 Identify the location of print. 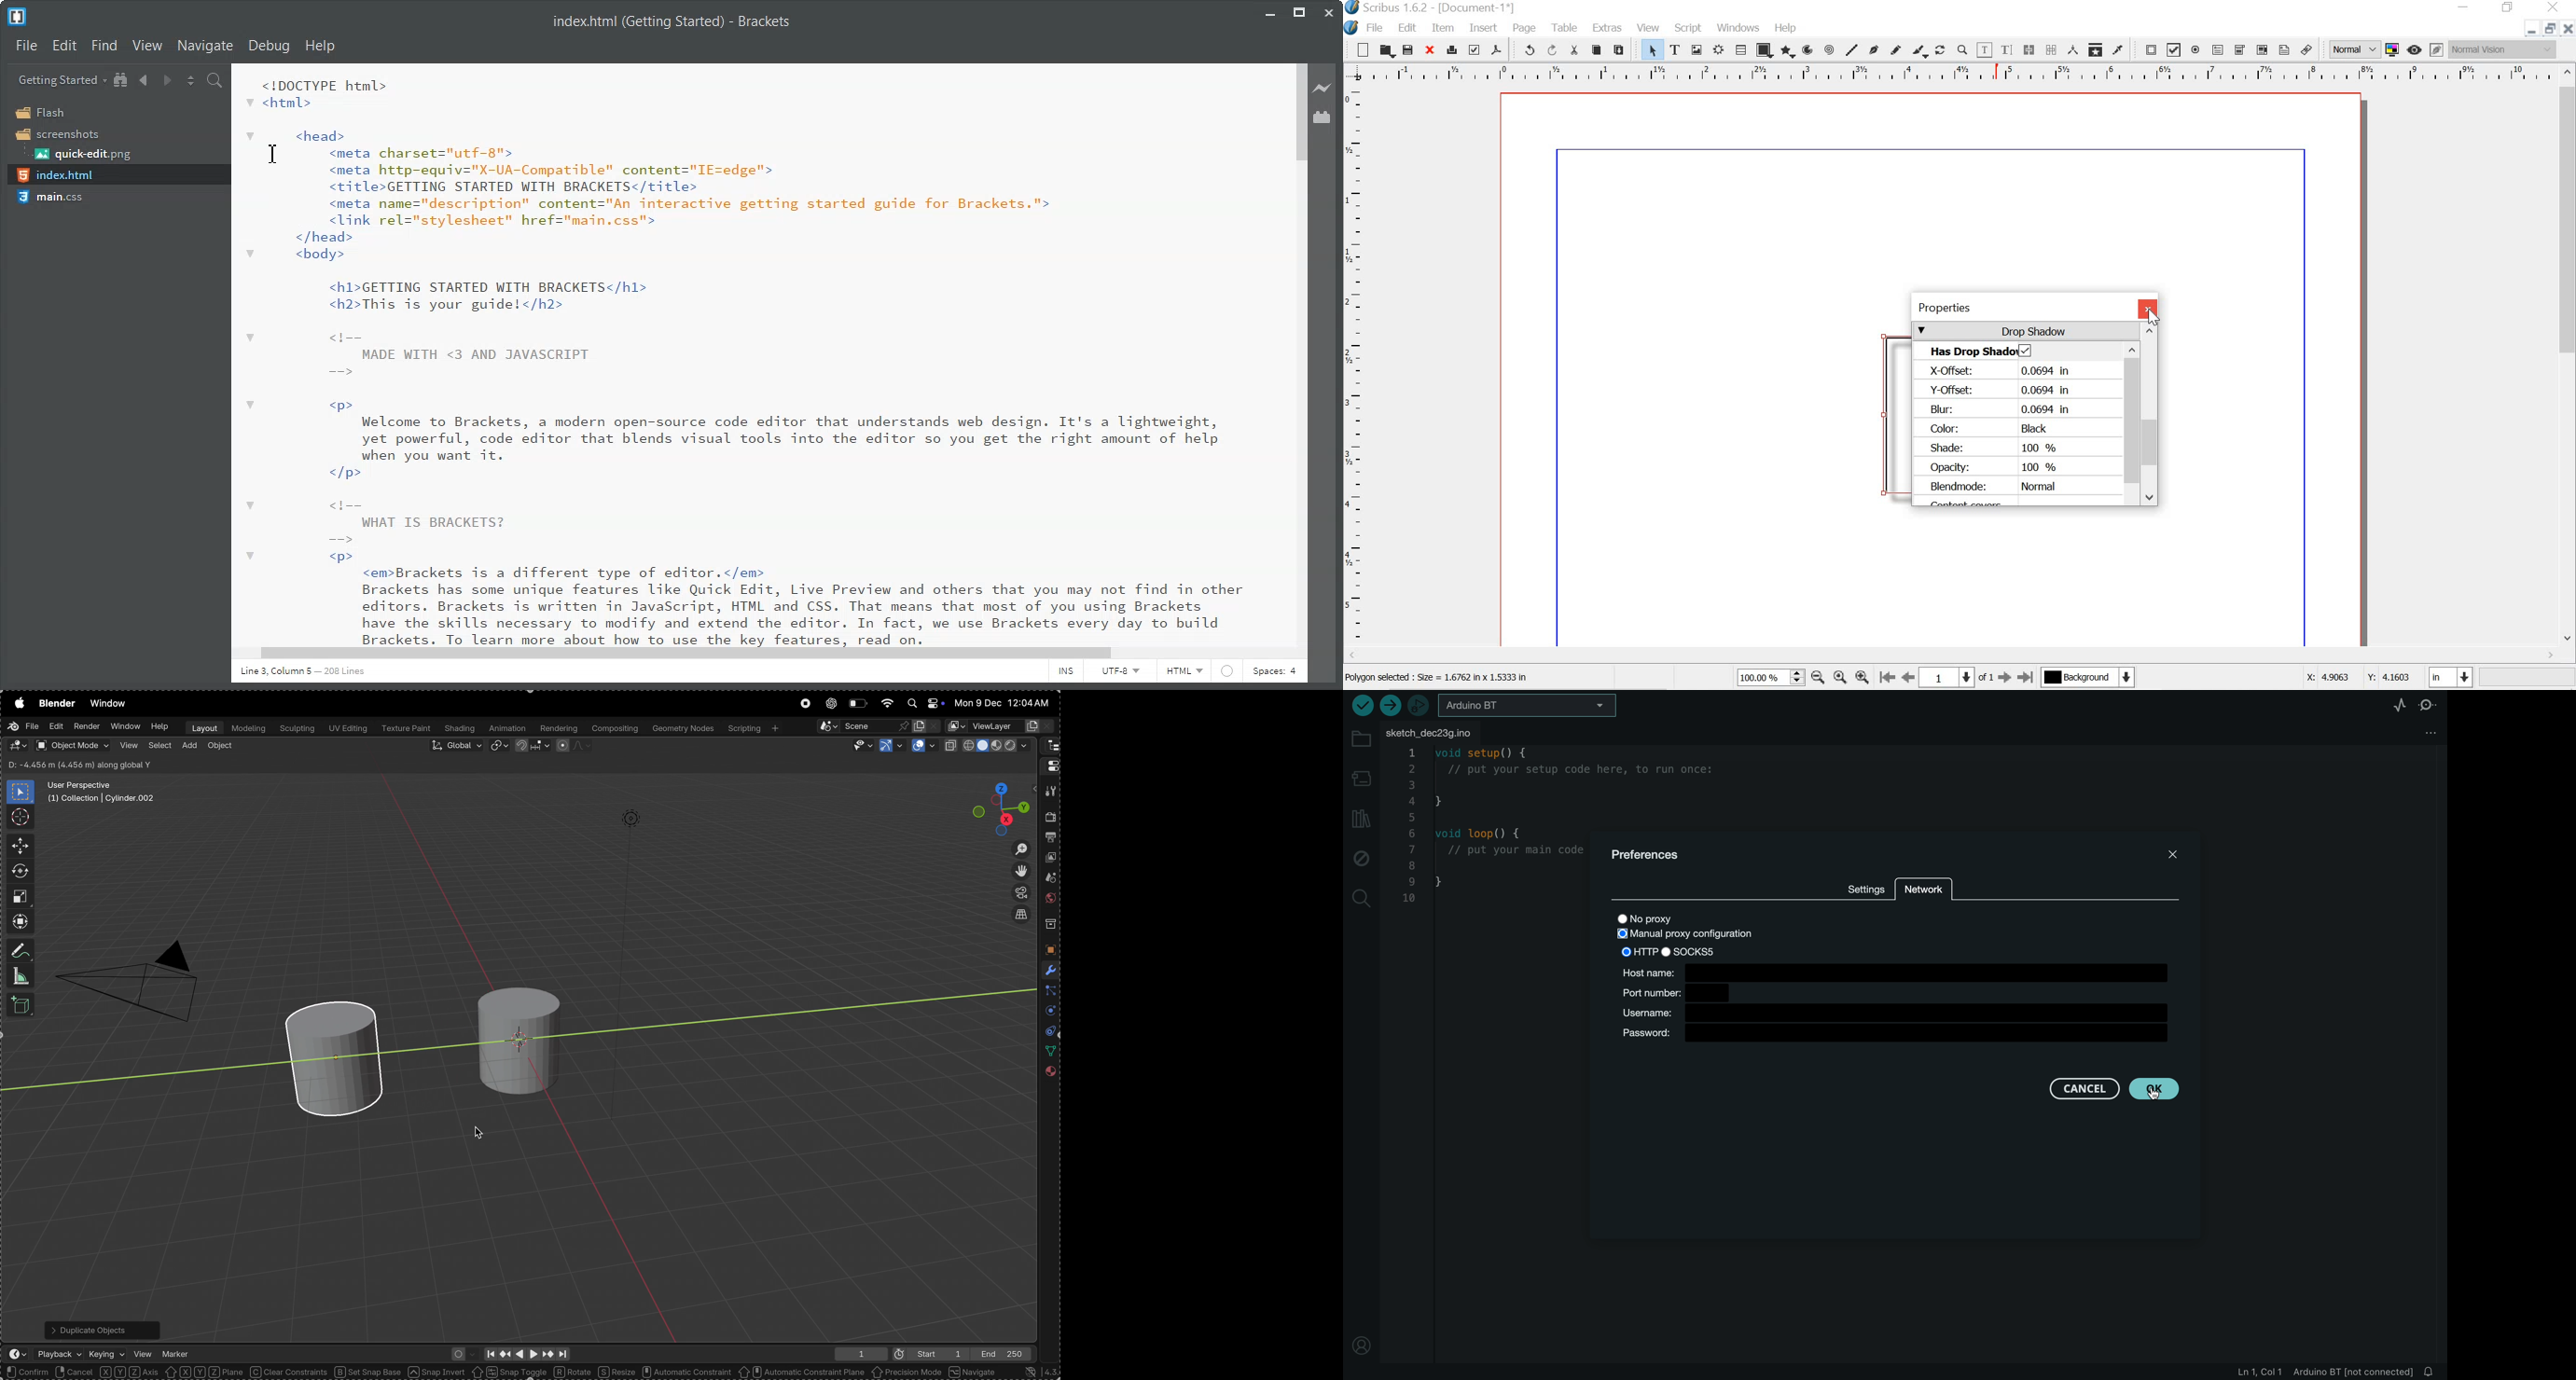
(1452, 48).